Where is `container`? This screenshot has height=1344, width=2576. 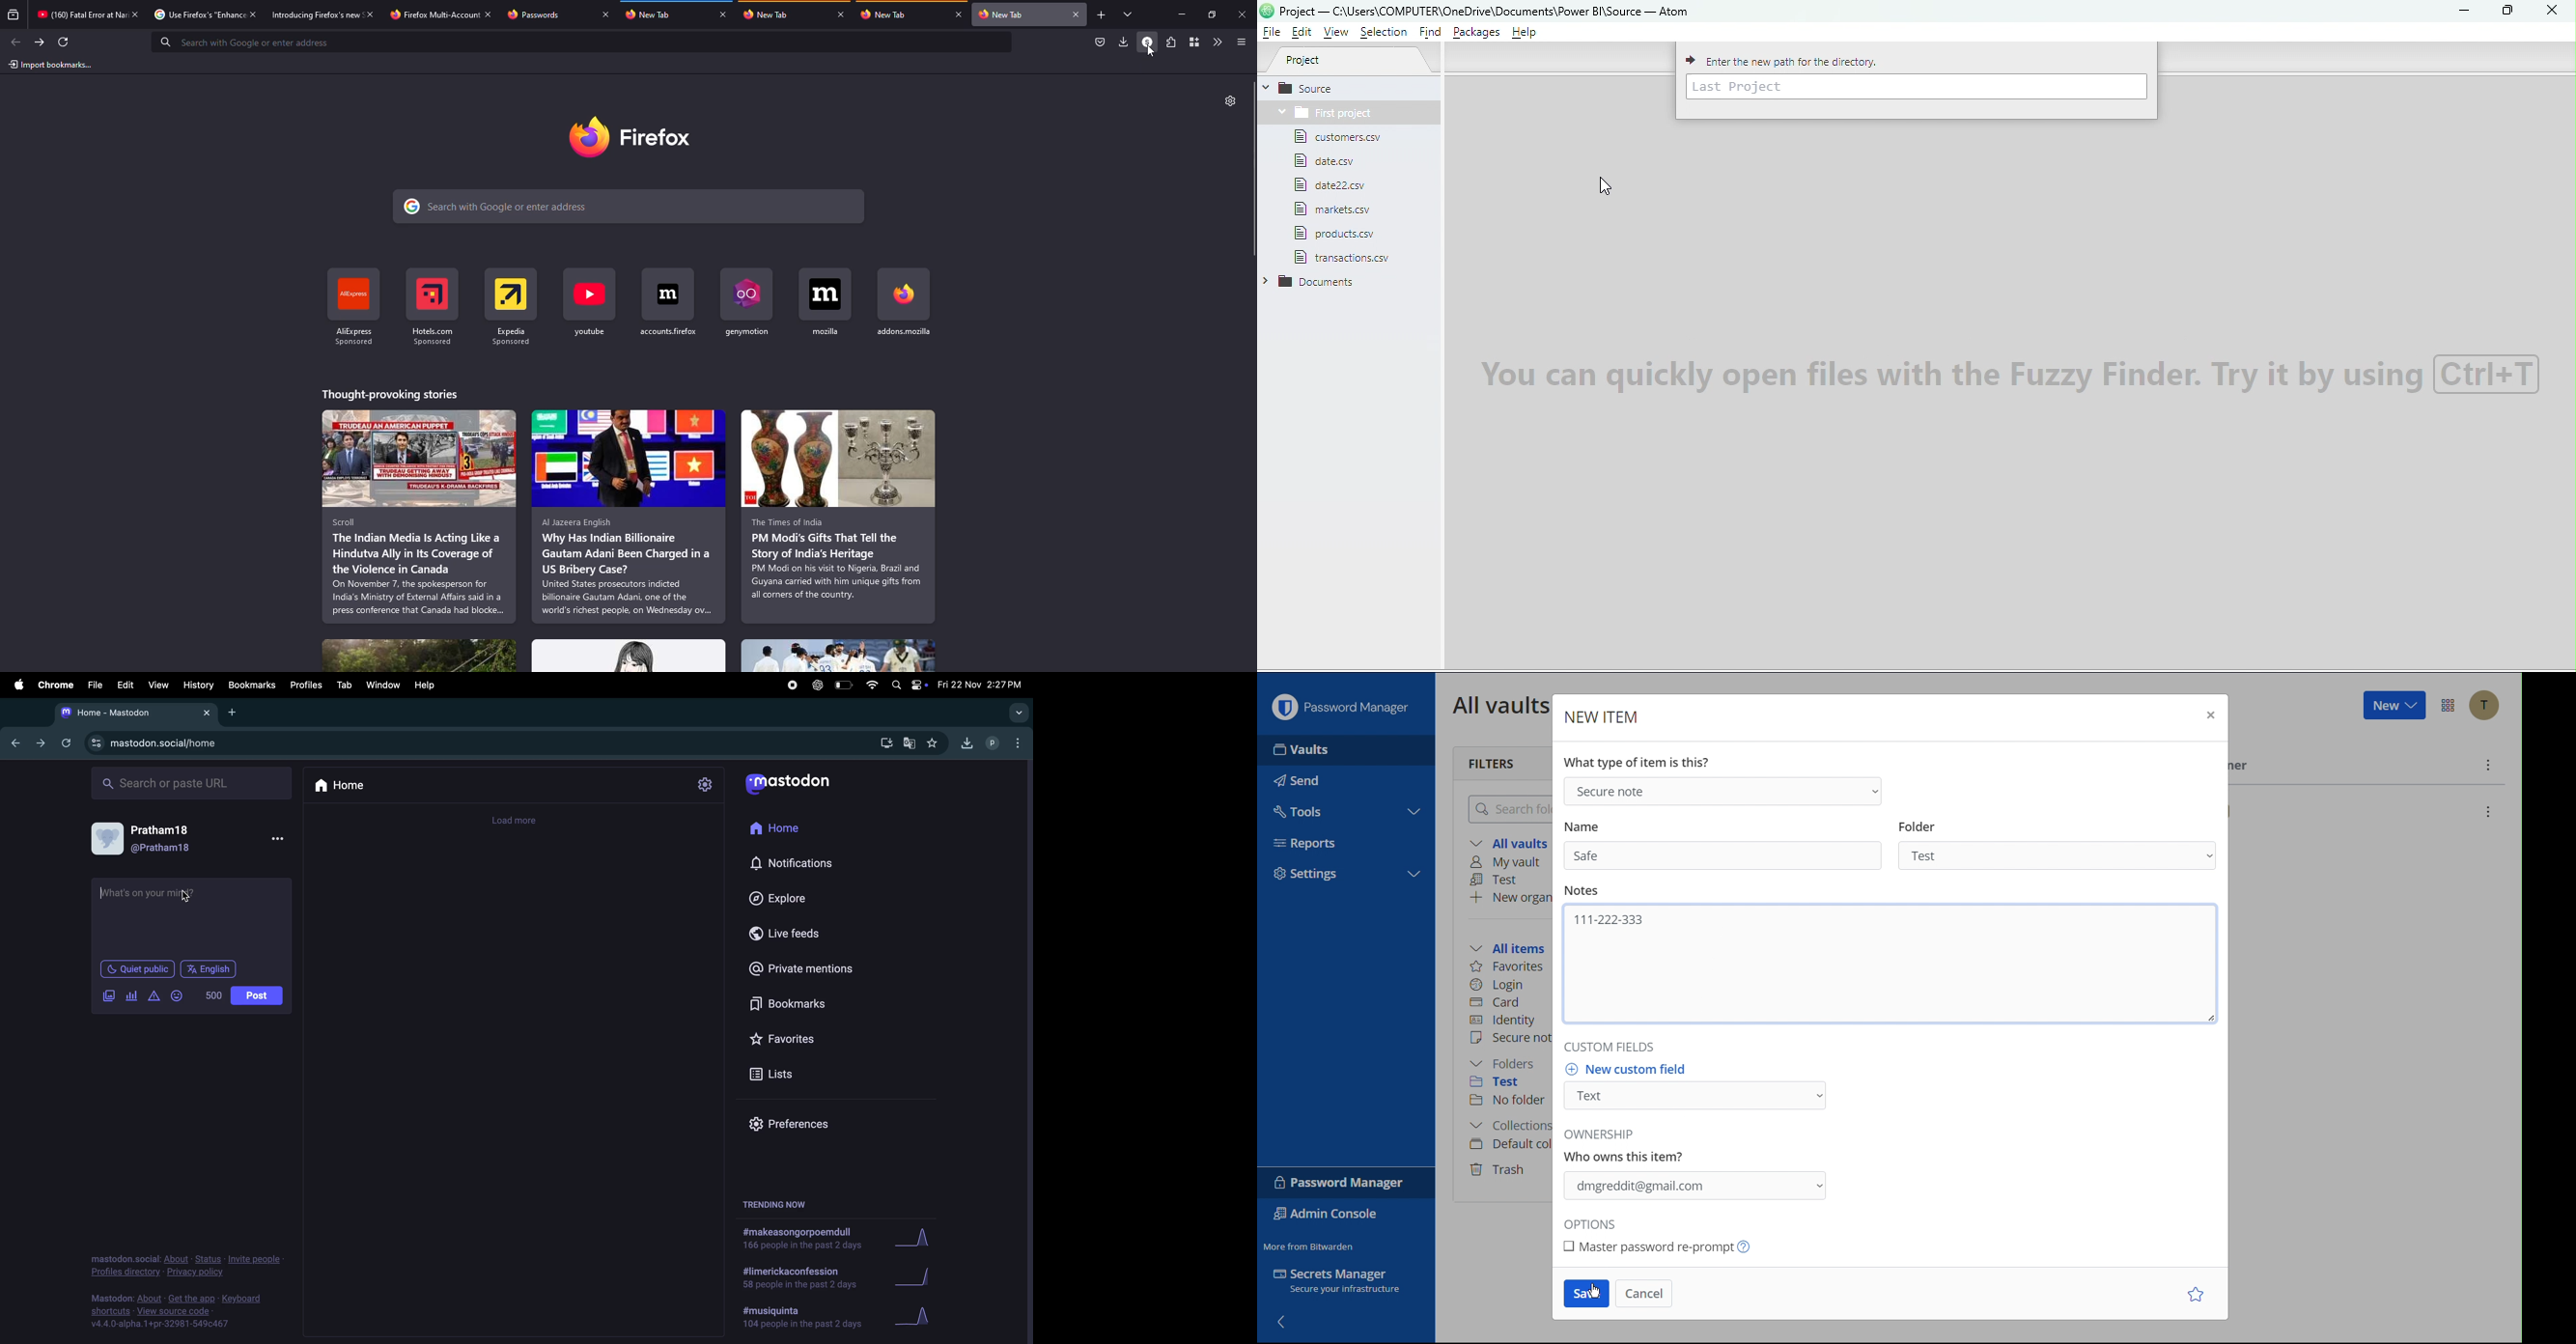 container is located at coordinates (1193, 42).